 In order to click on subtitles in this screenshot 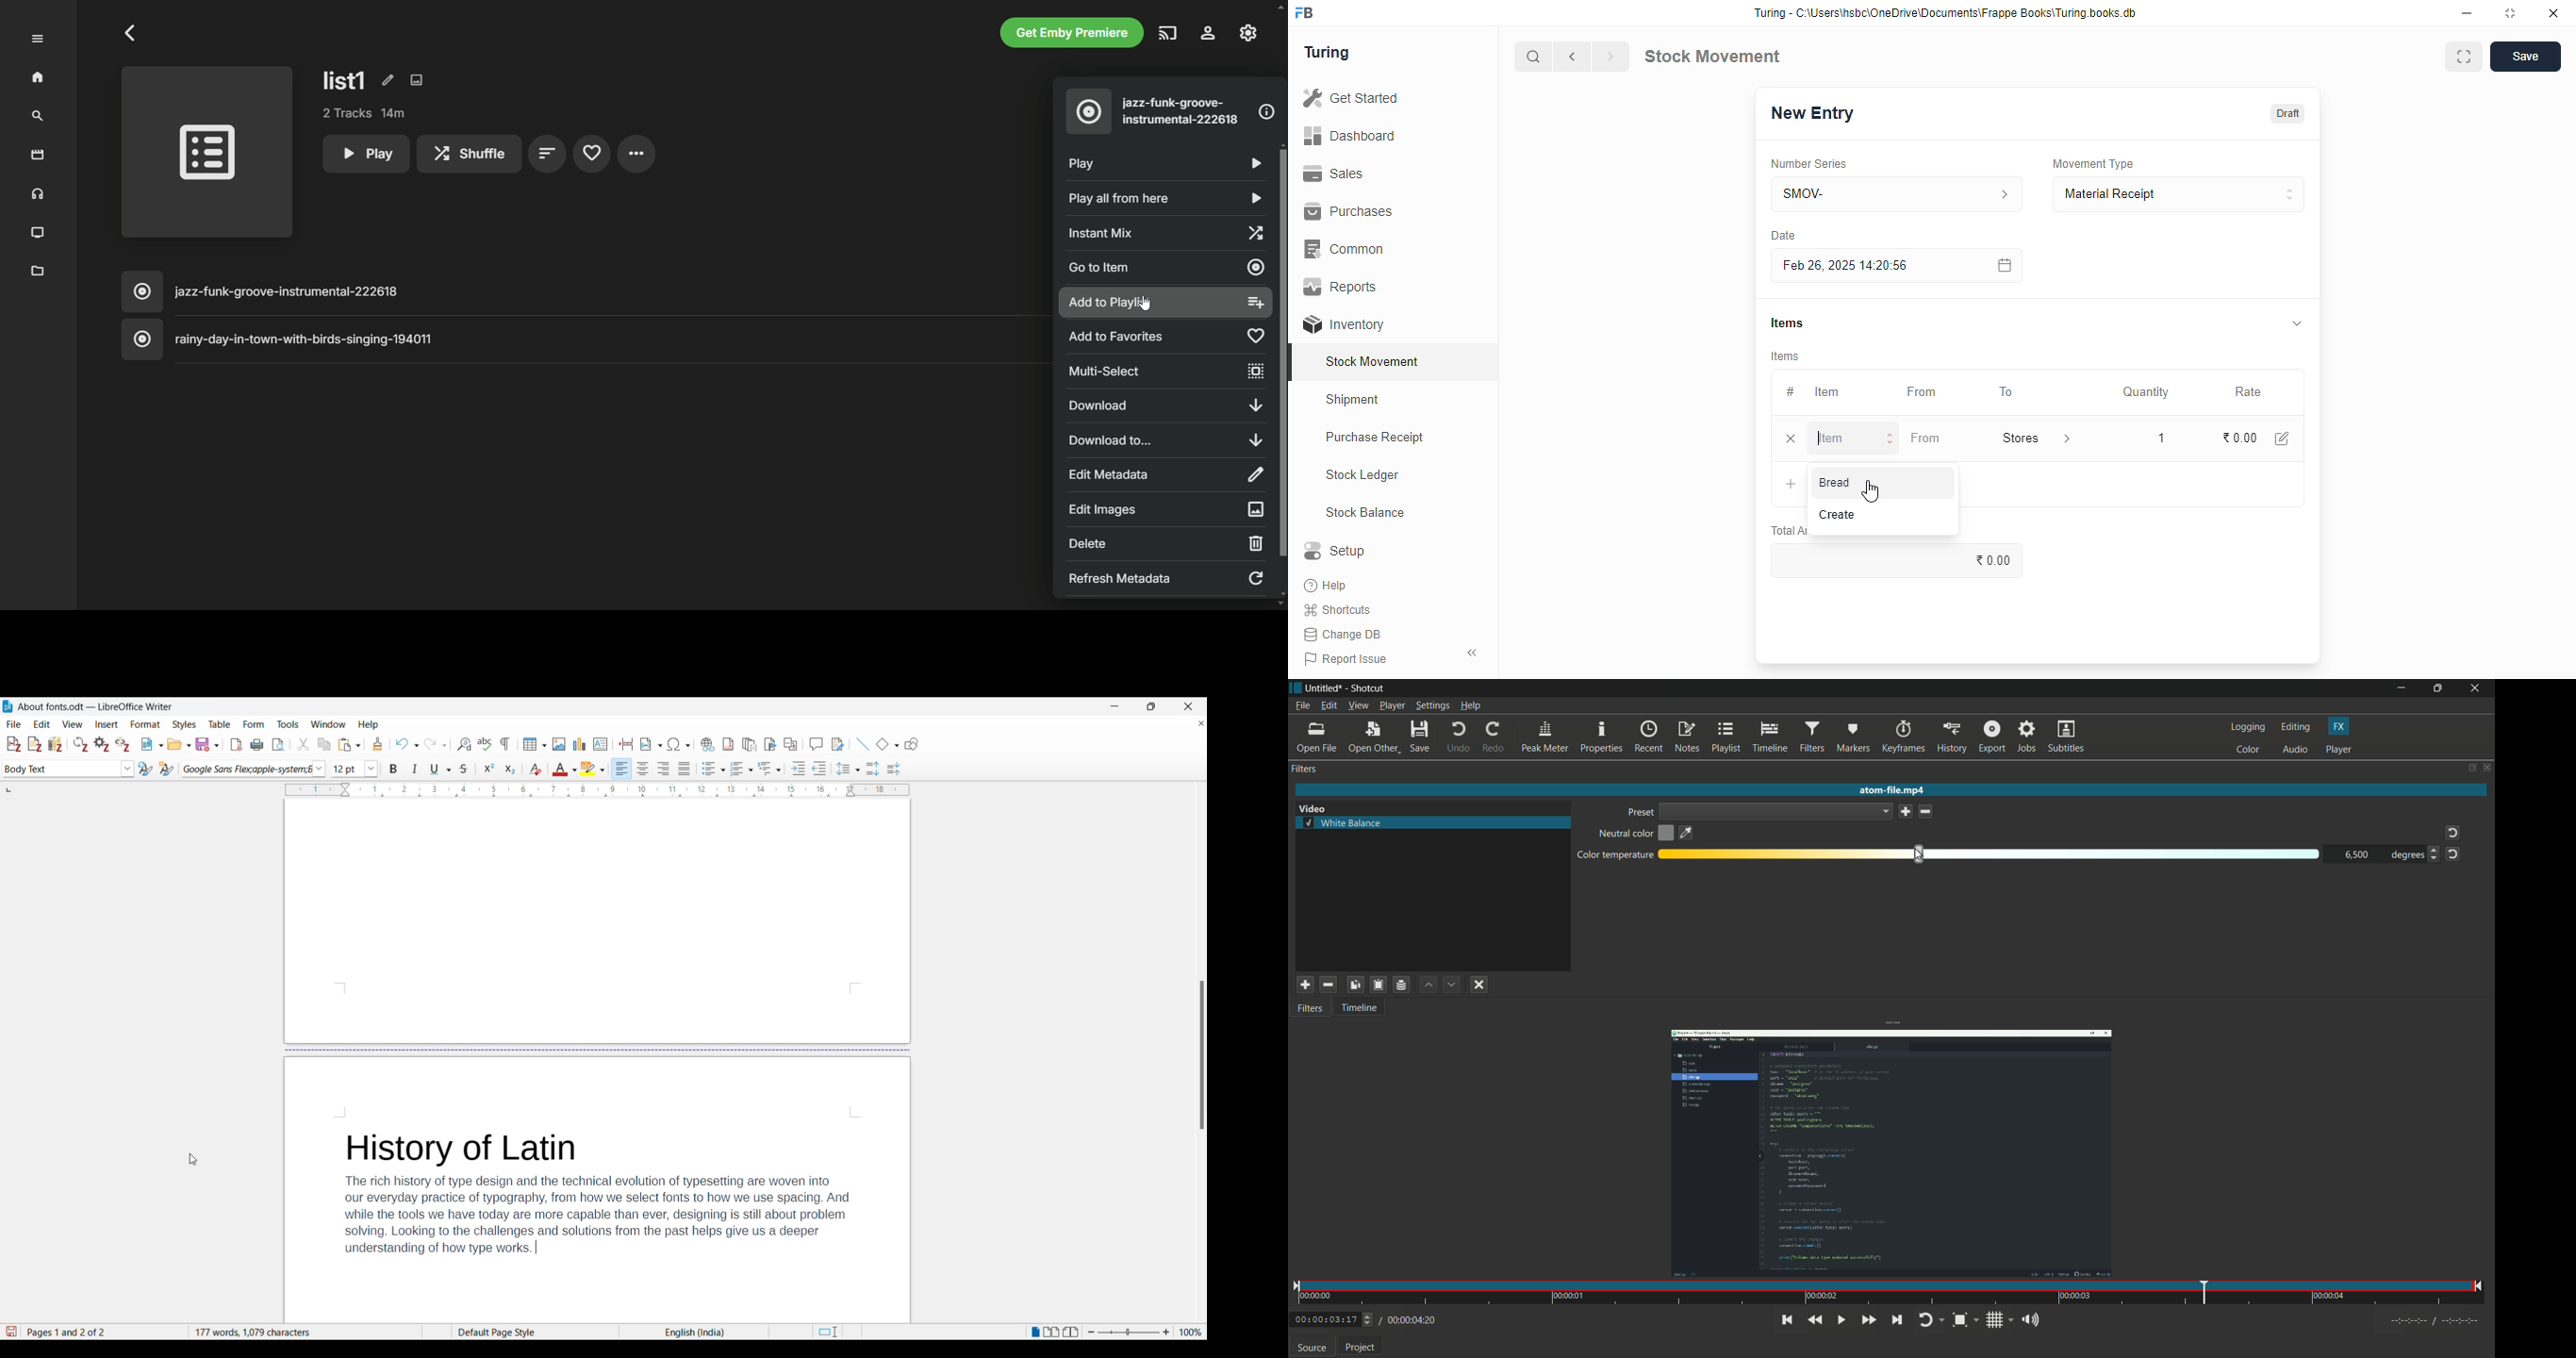, I will do `click(2066, 736)`.